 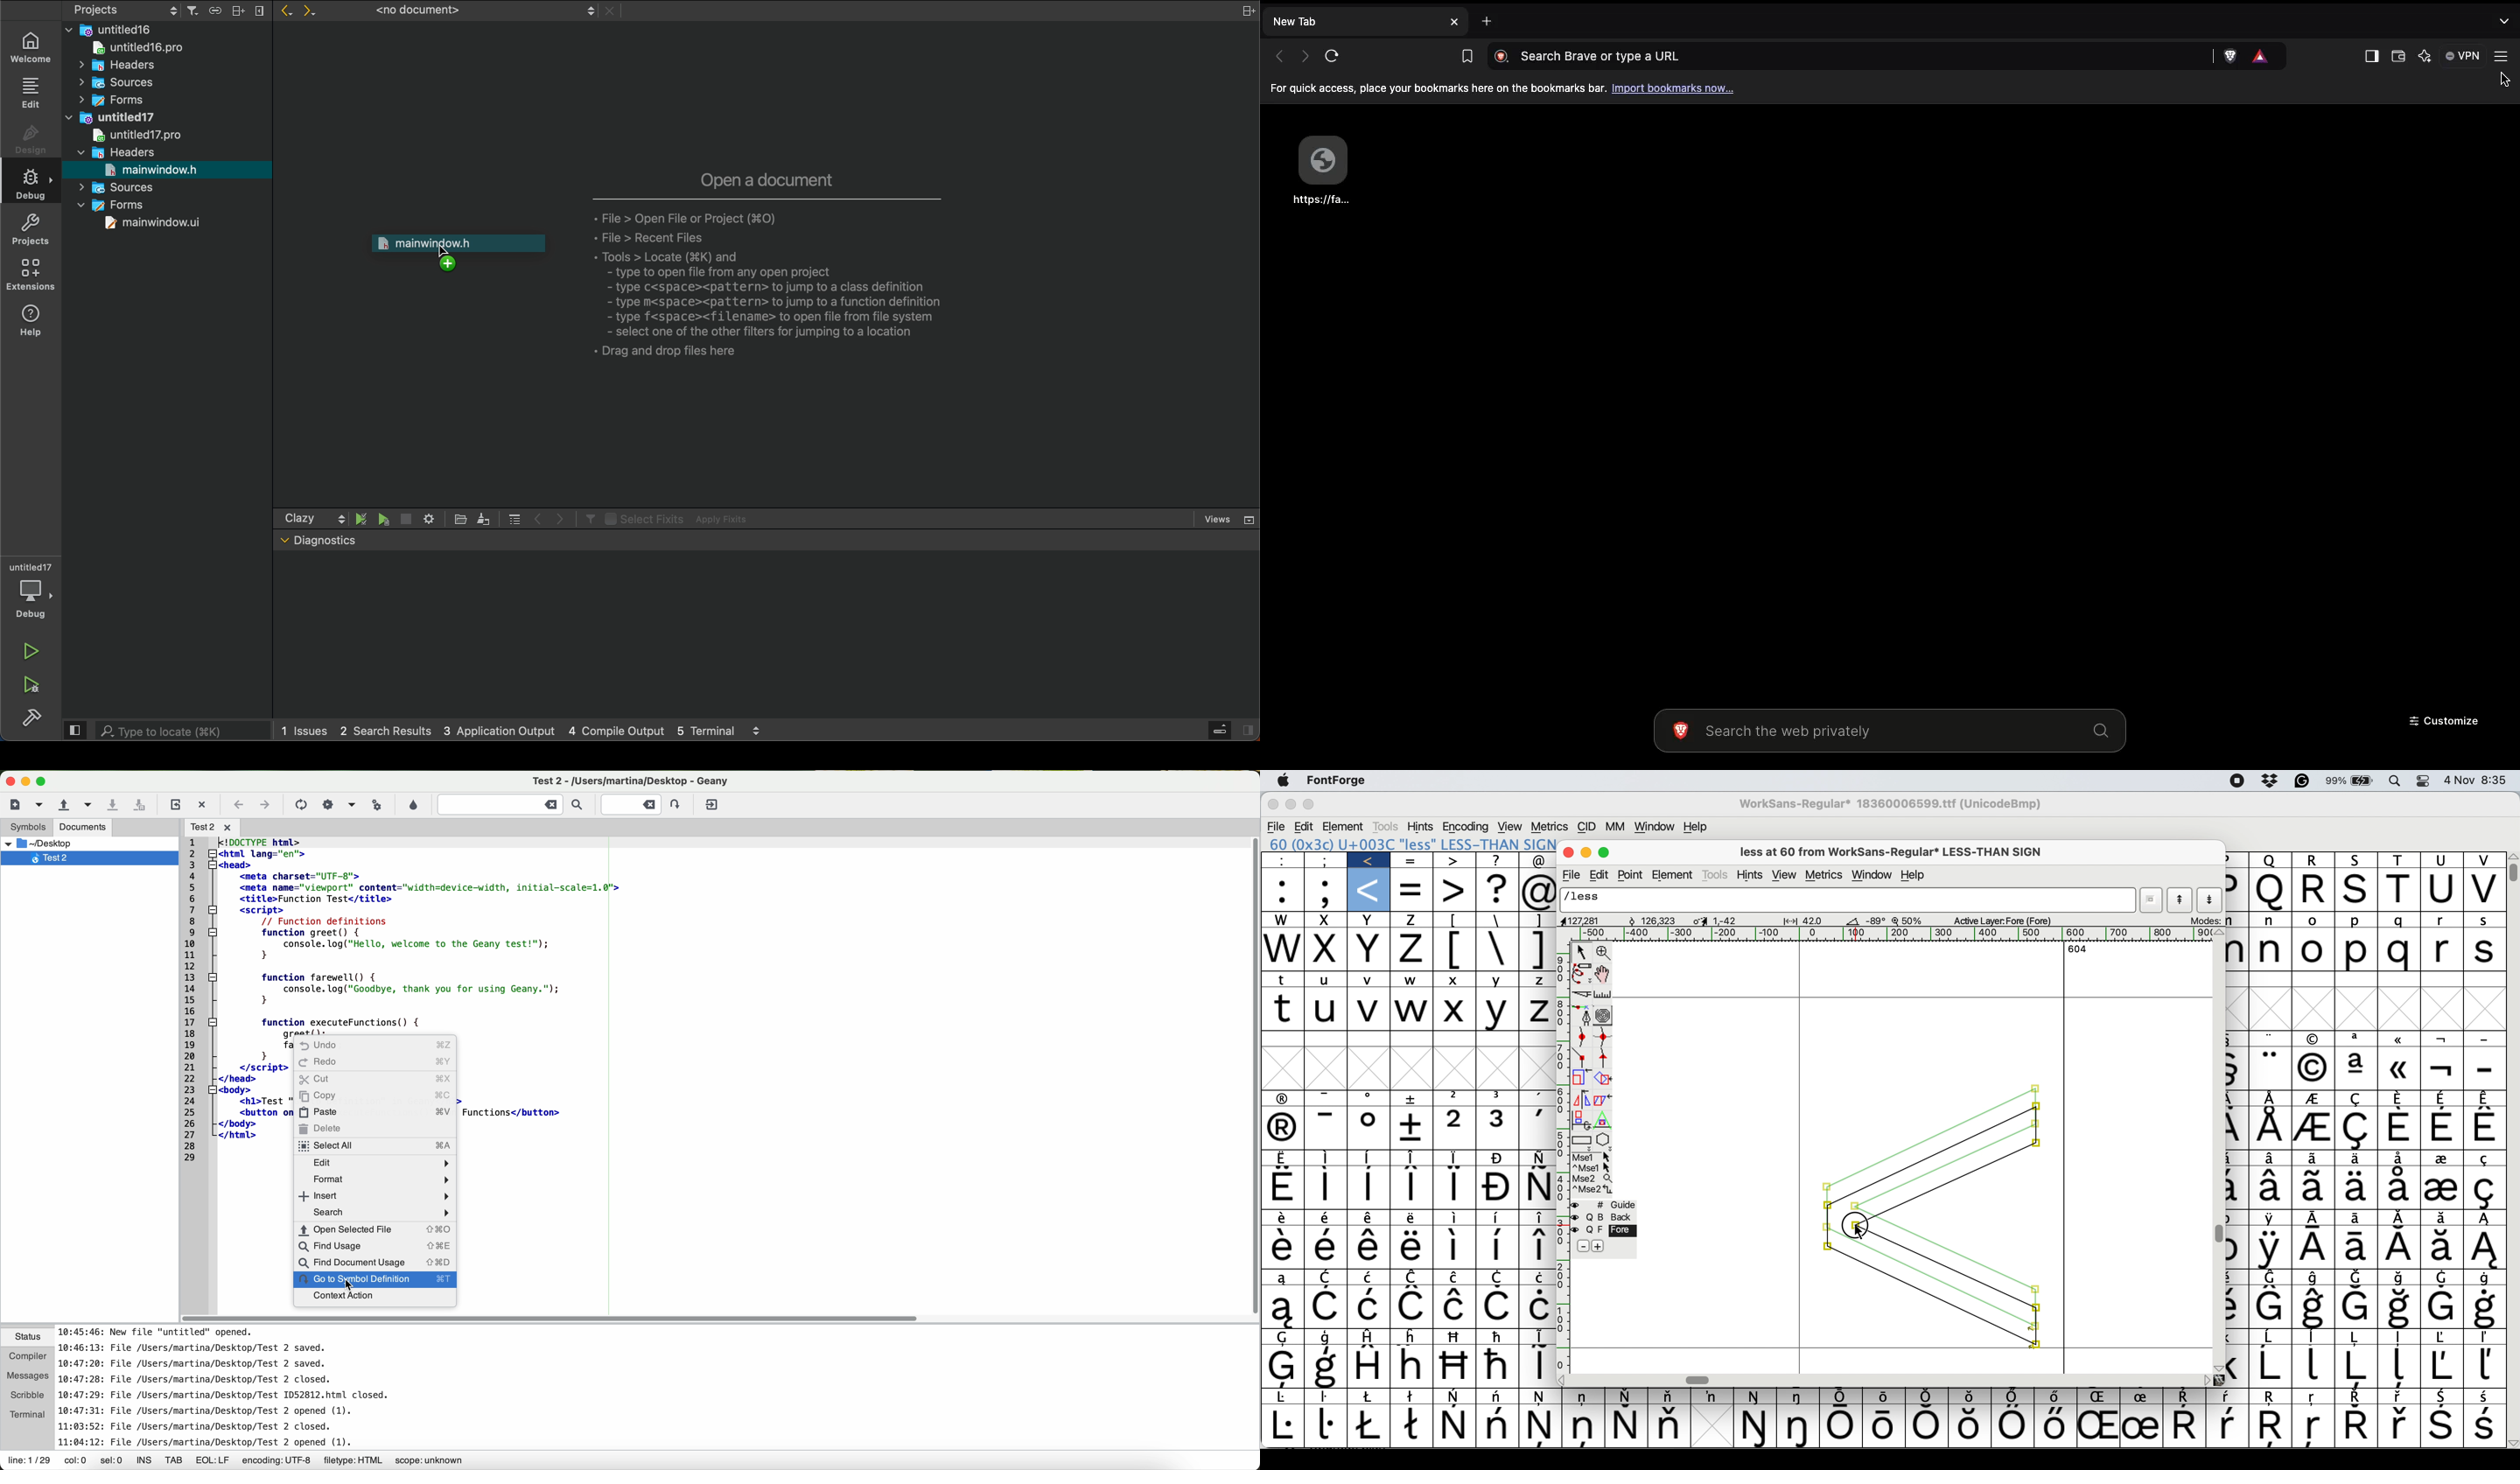 What do you see at coordinates (1971, 1426) in the screenshot?
I see `Symbol` at bounding box center [1971, 1426].